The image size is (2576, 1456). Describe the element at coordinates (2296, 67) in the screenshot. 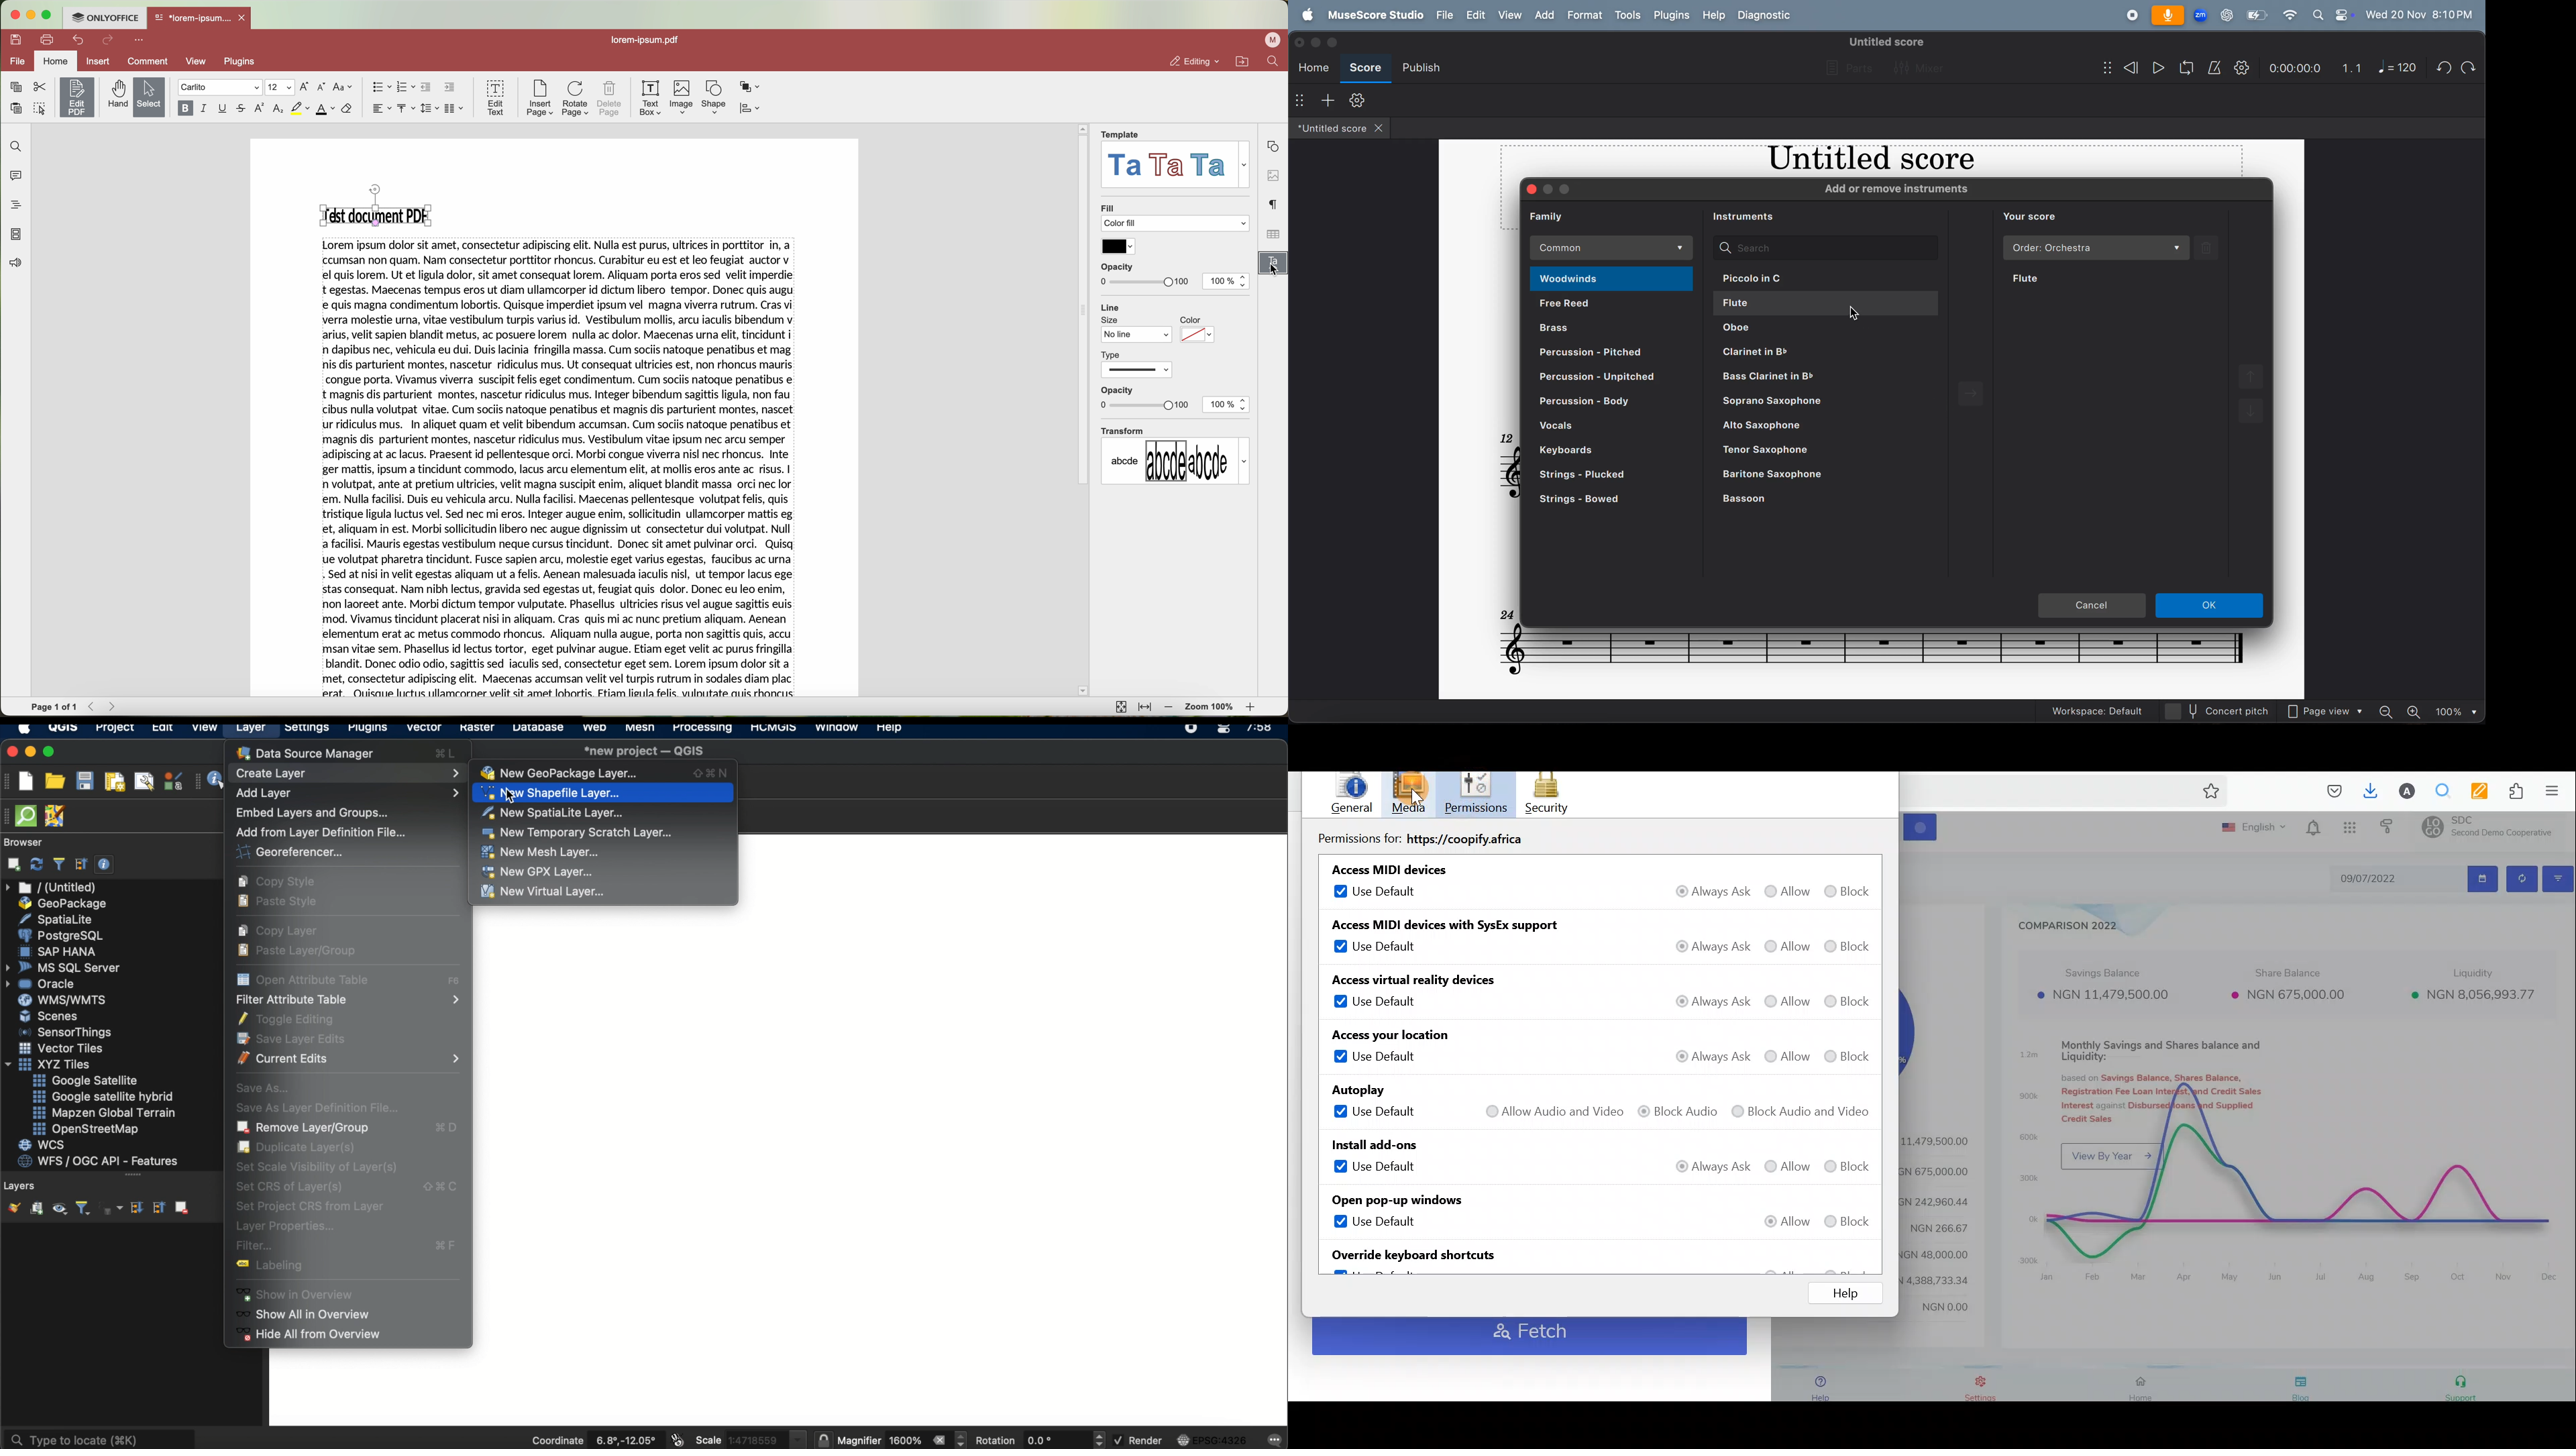

I see `time frame` at that location.